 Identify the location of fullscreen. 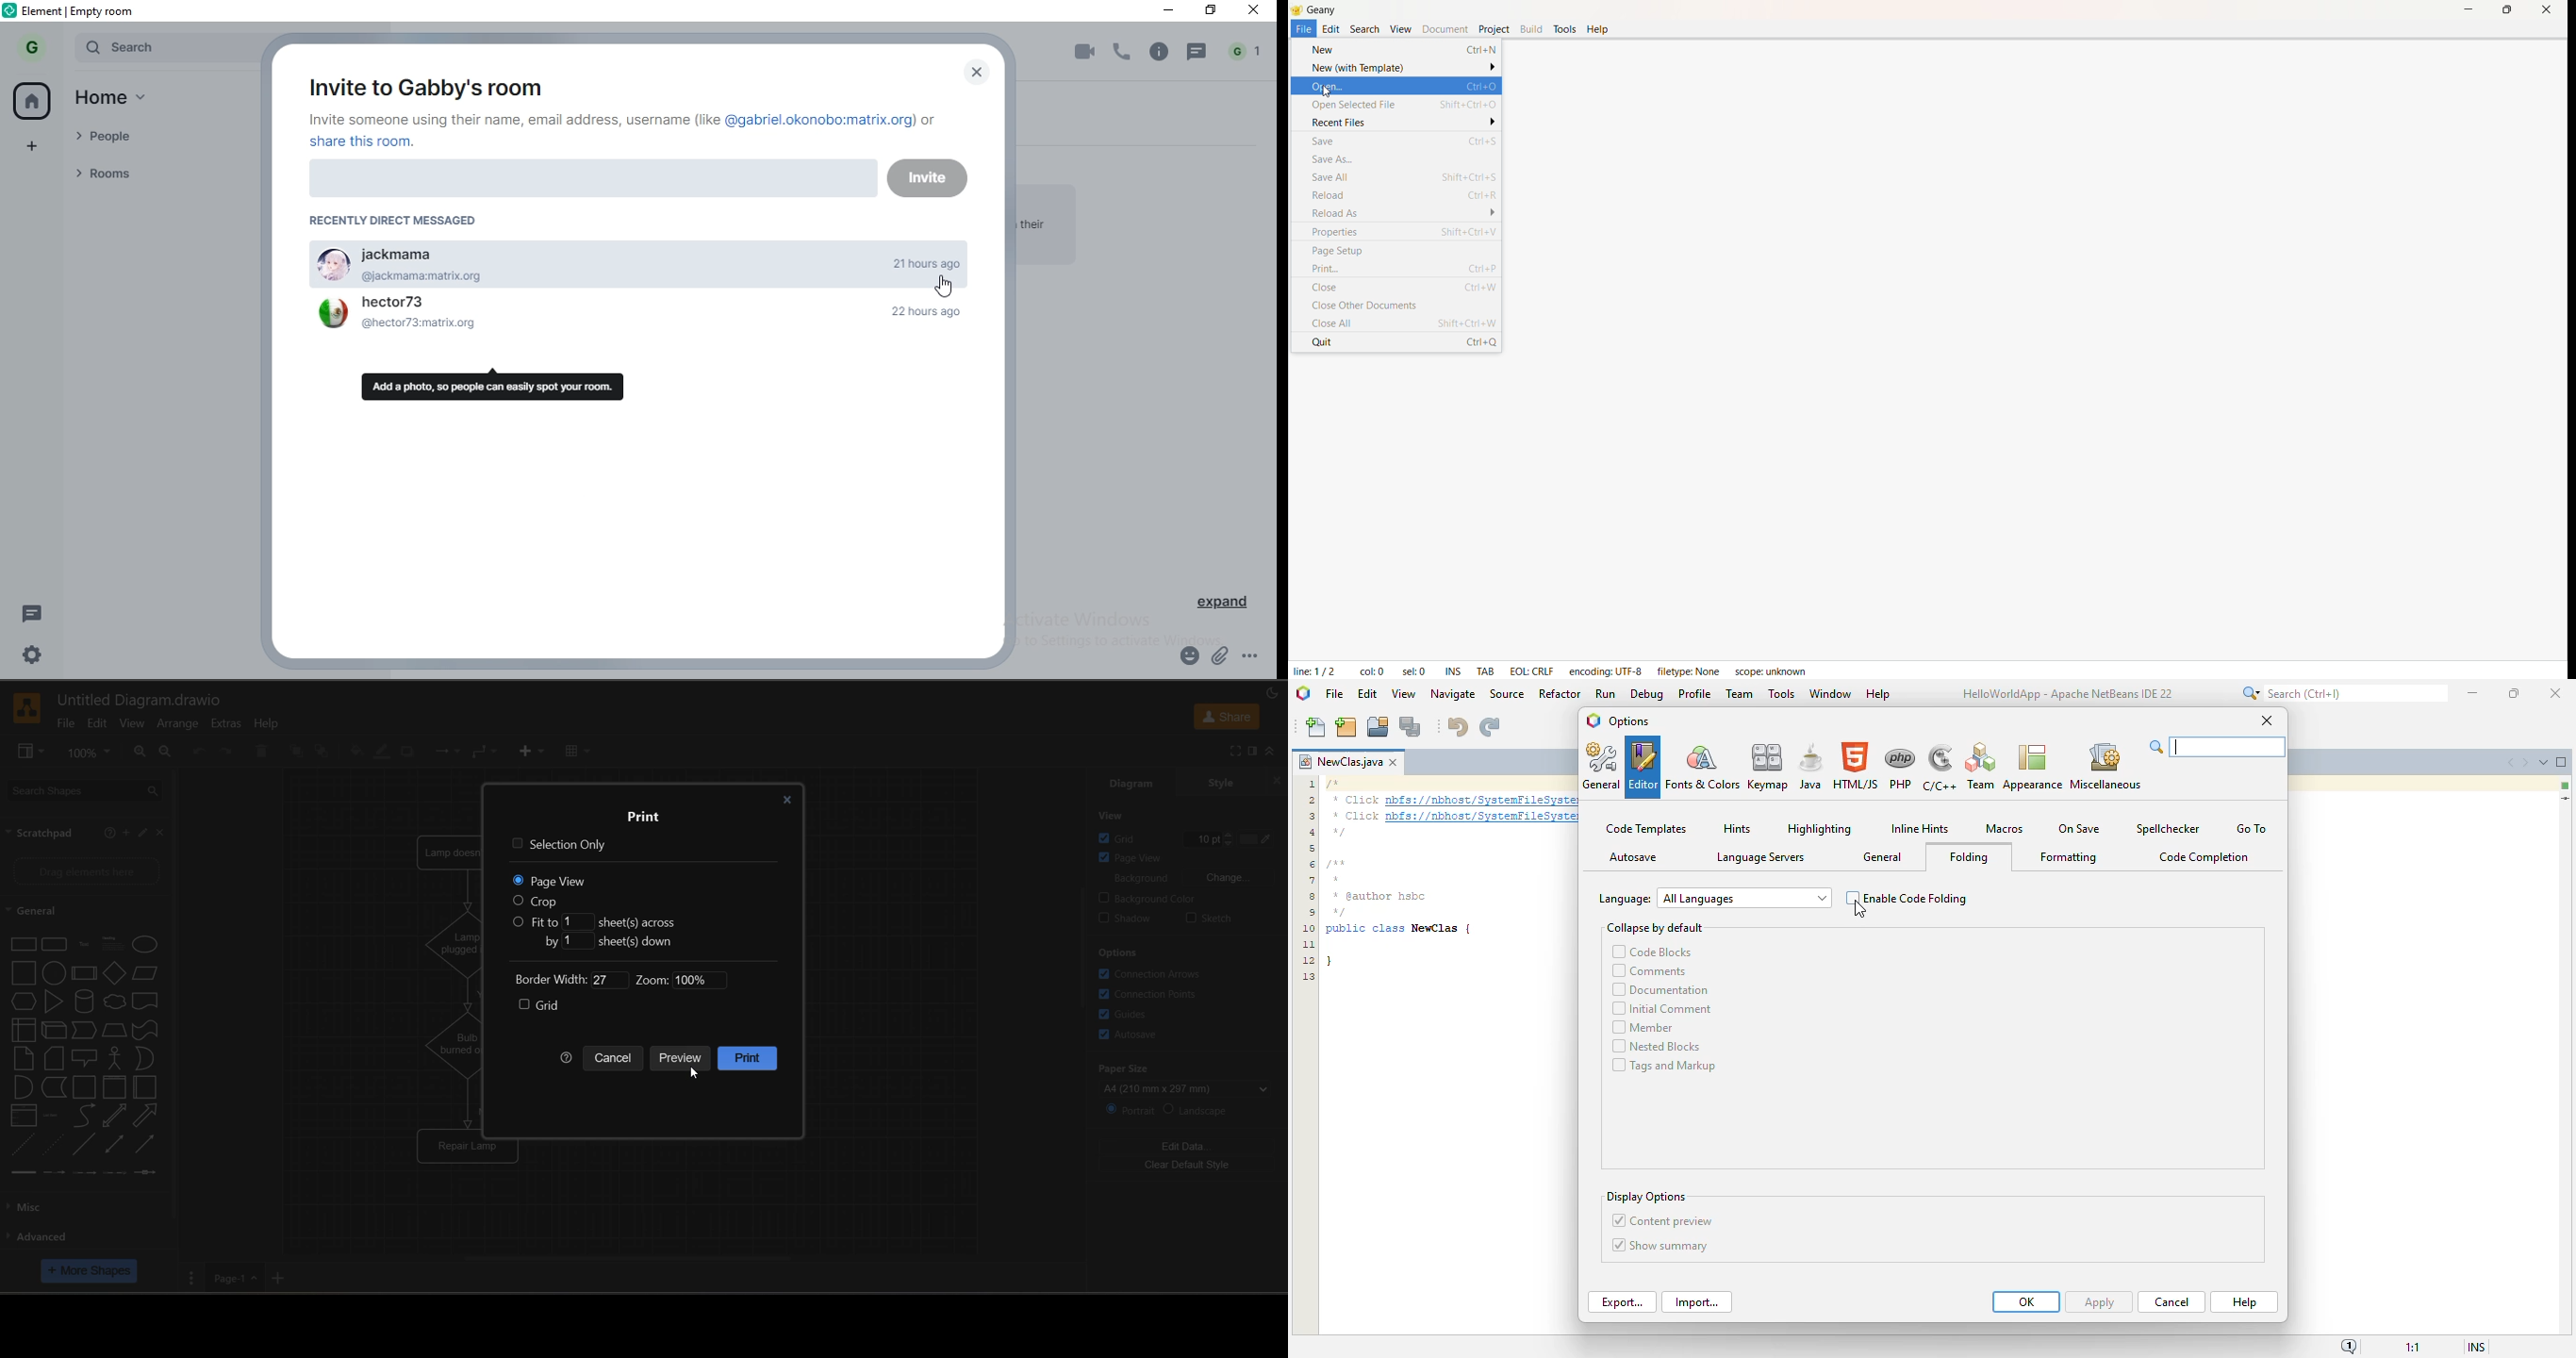
(1224, 751).